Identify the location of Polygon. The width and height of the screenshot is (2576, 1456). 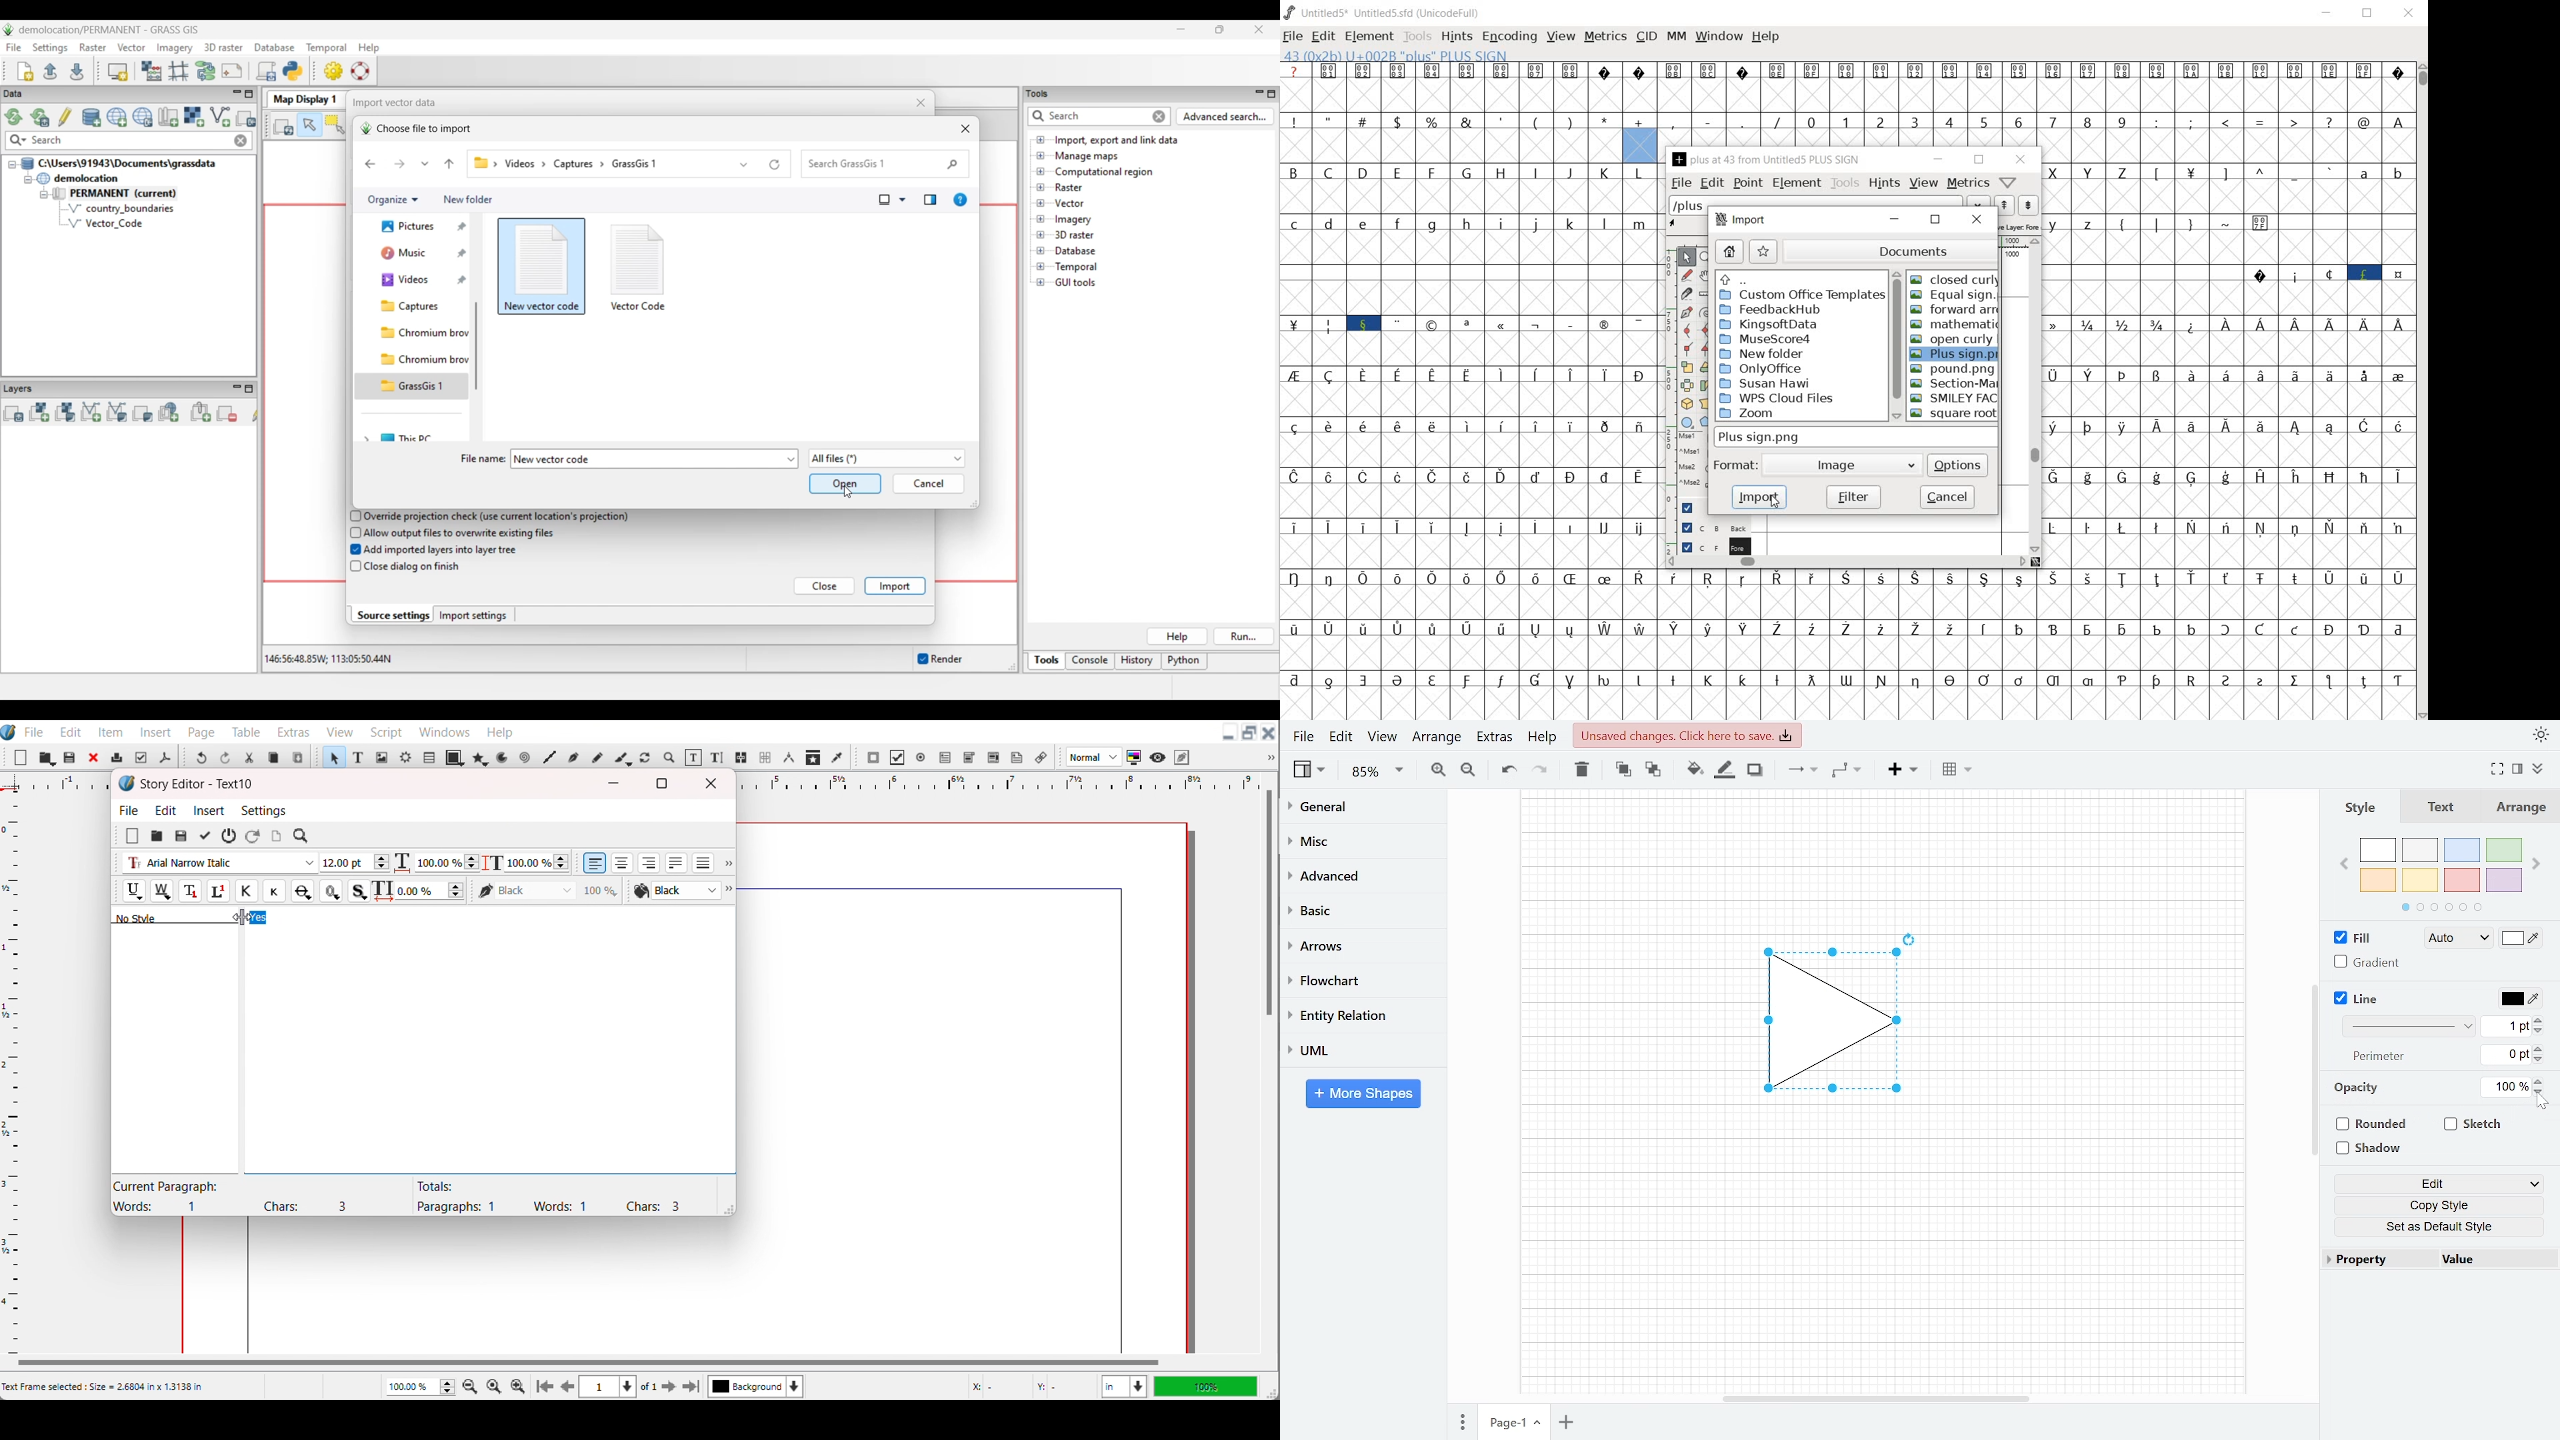
(481, 758).